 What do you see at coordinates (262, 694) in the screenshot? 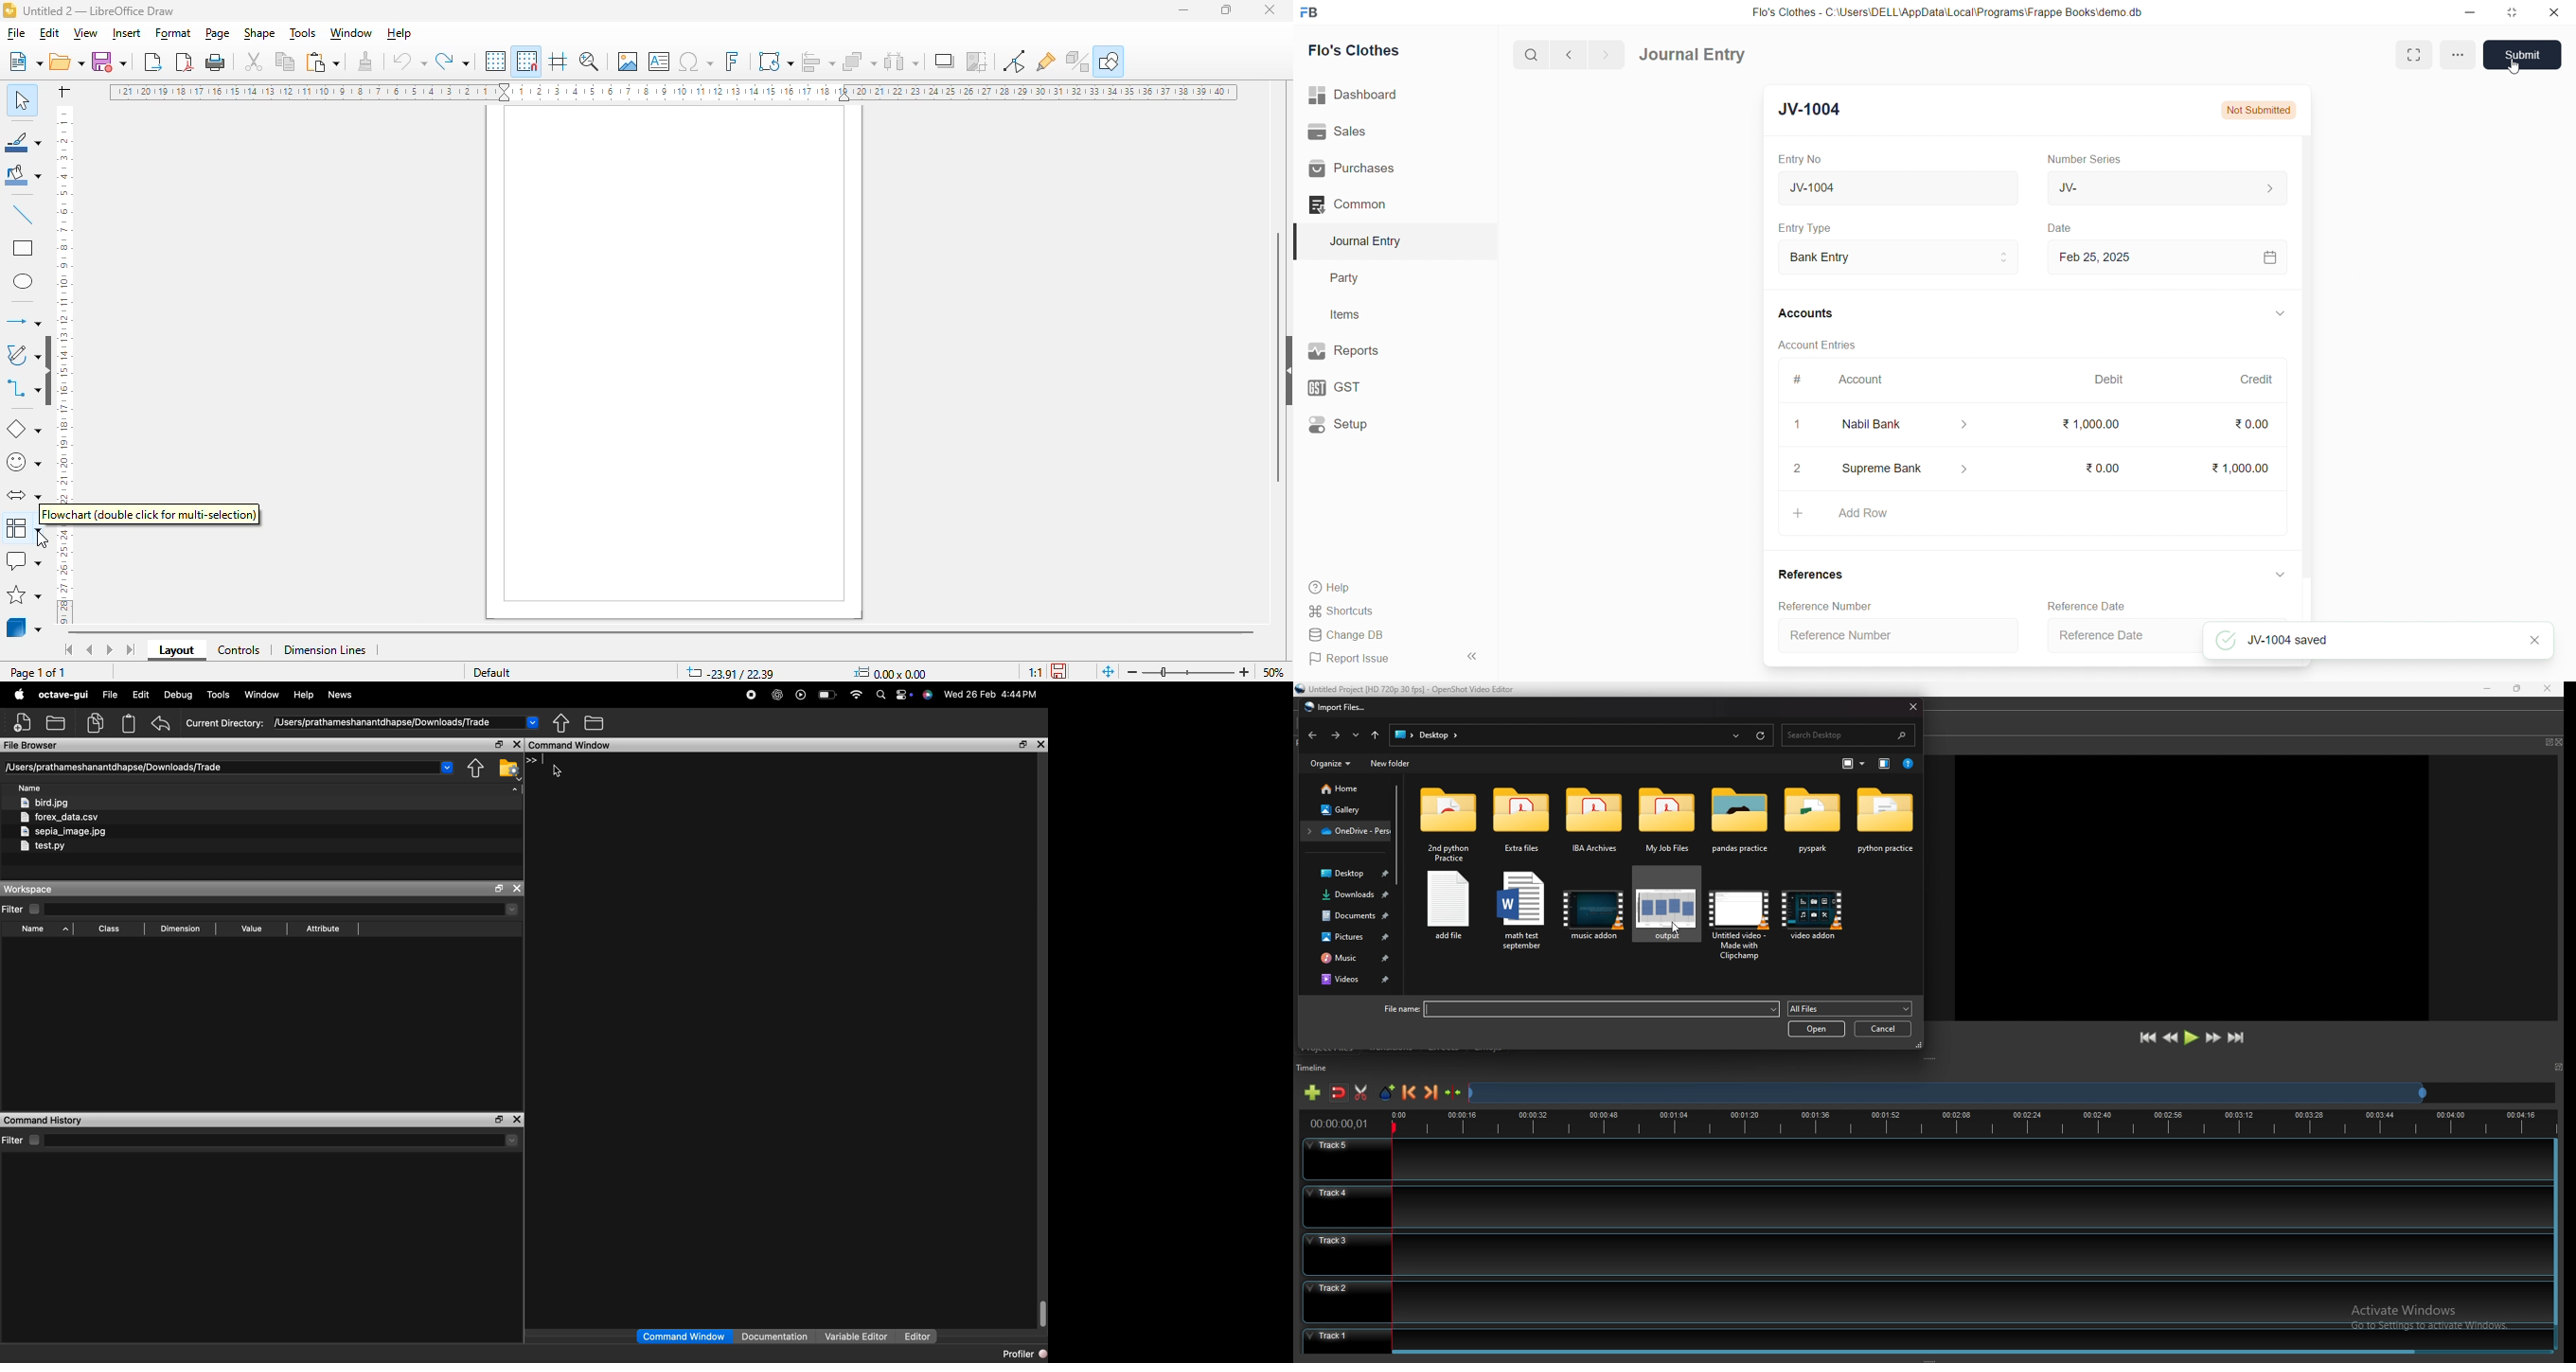
I see `Window` at bounding box center [262, 694].